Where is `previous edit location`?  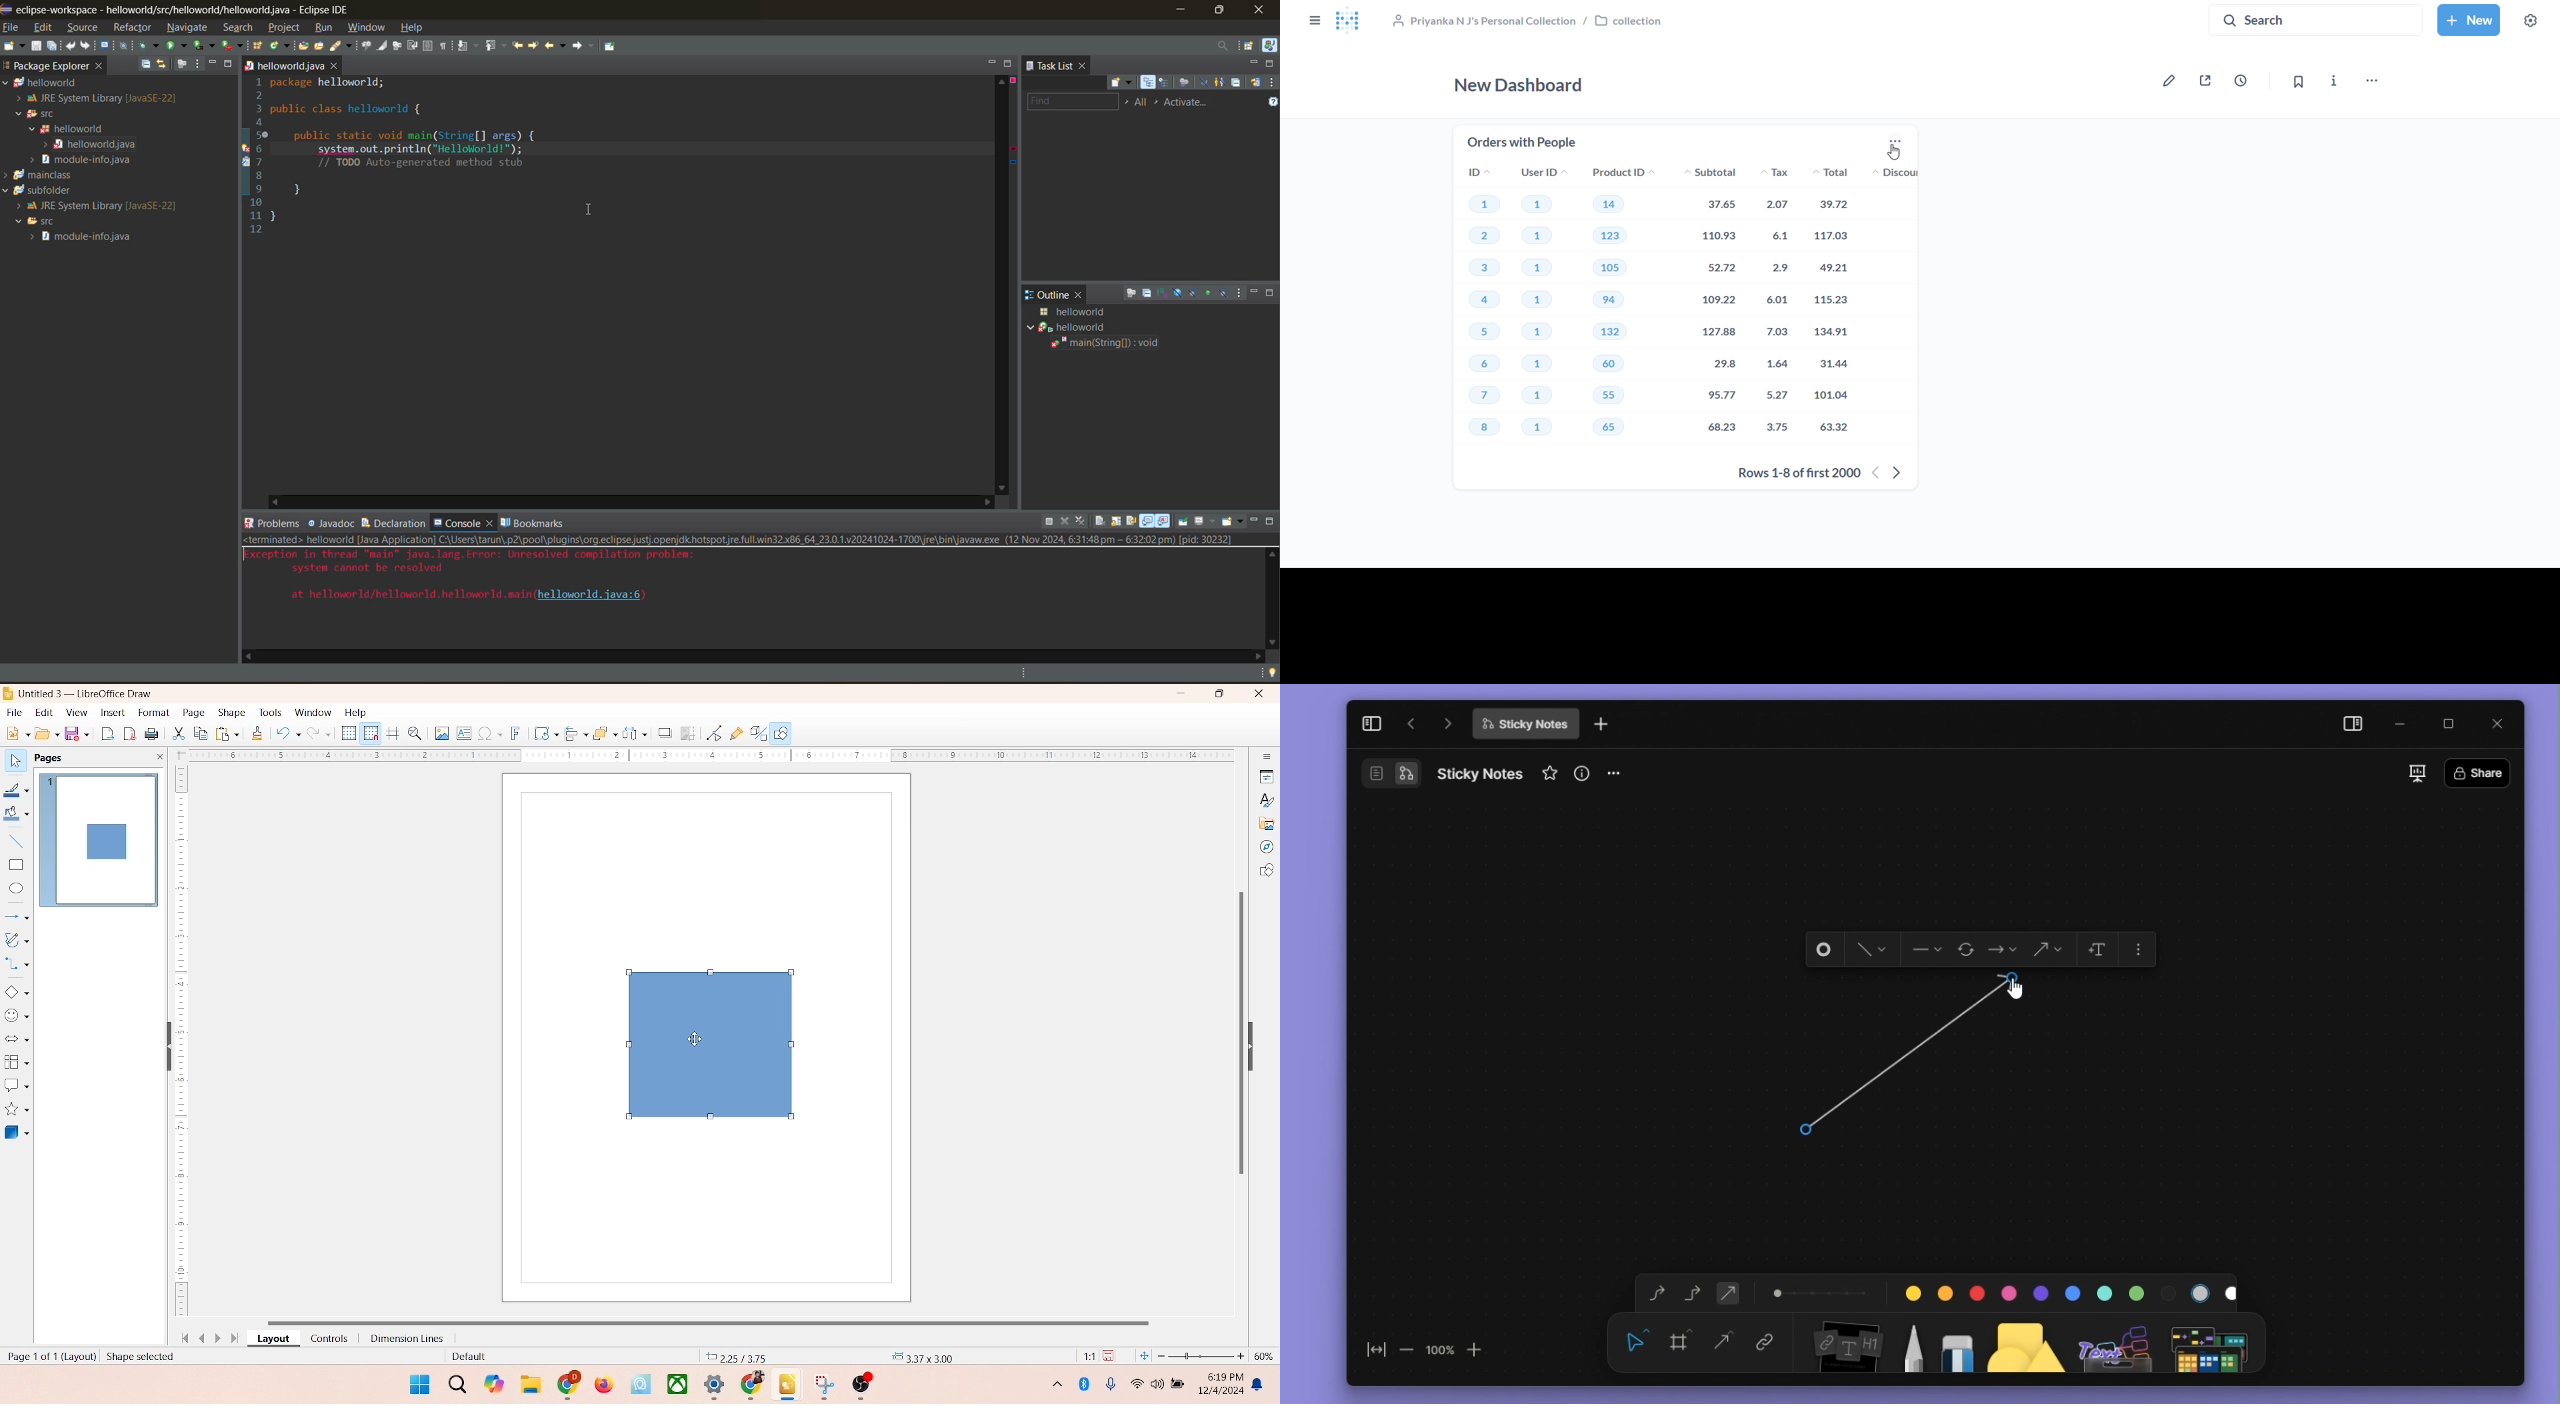 previous edit location is located at coordinates (518, 45).